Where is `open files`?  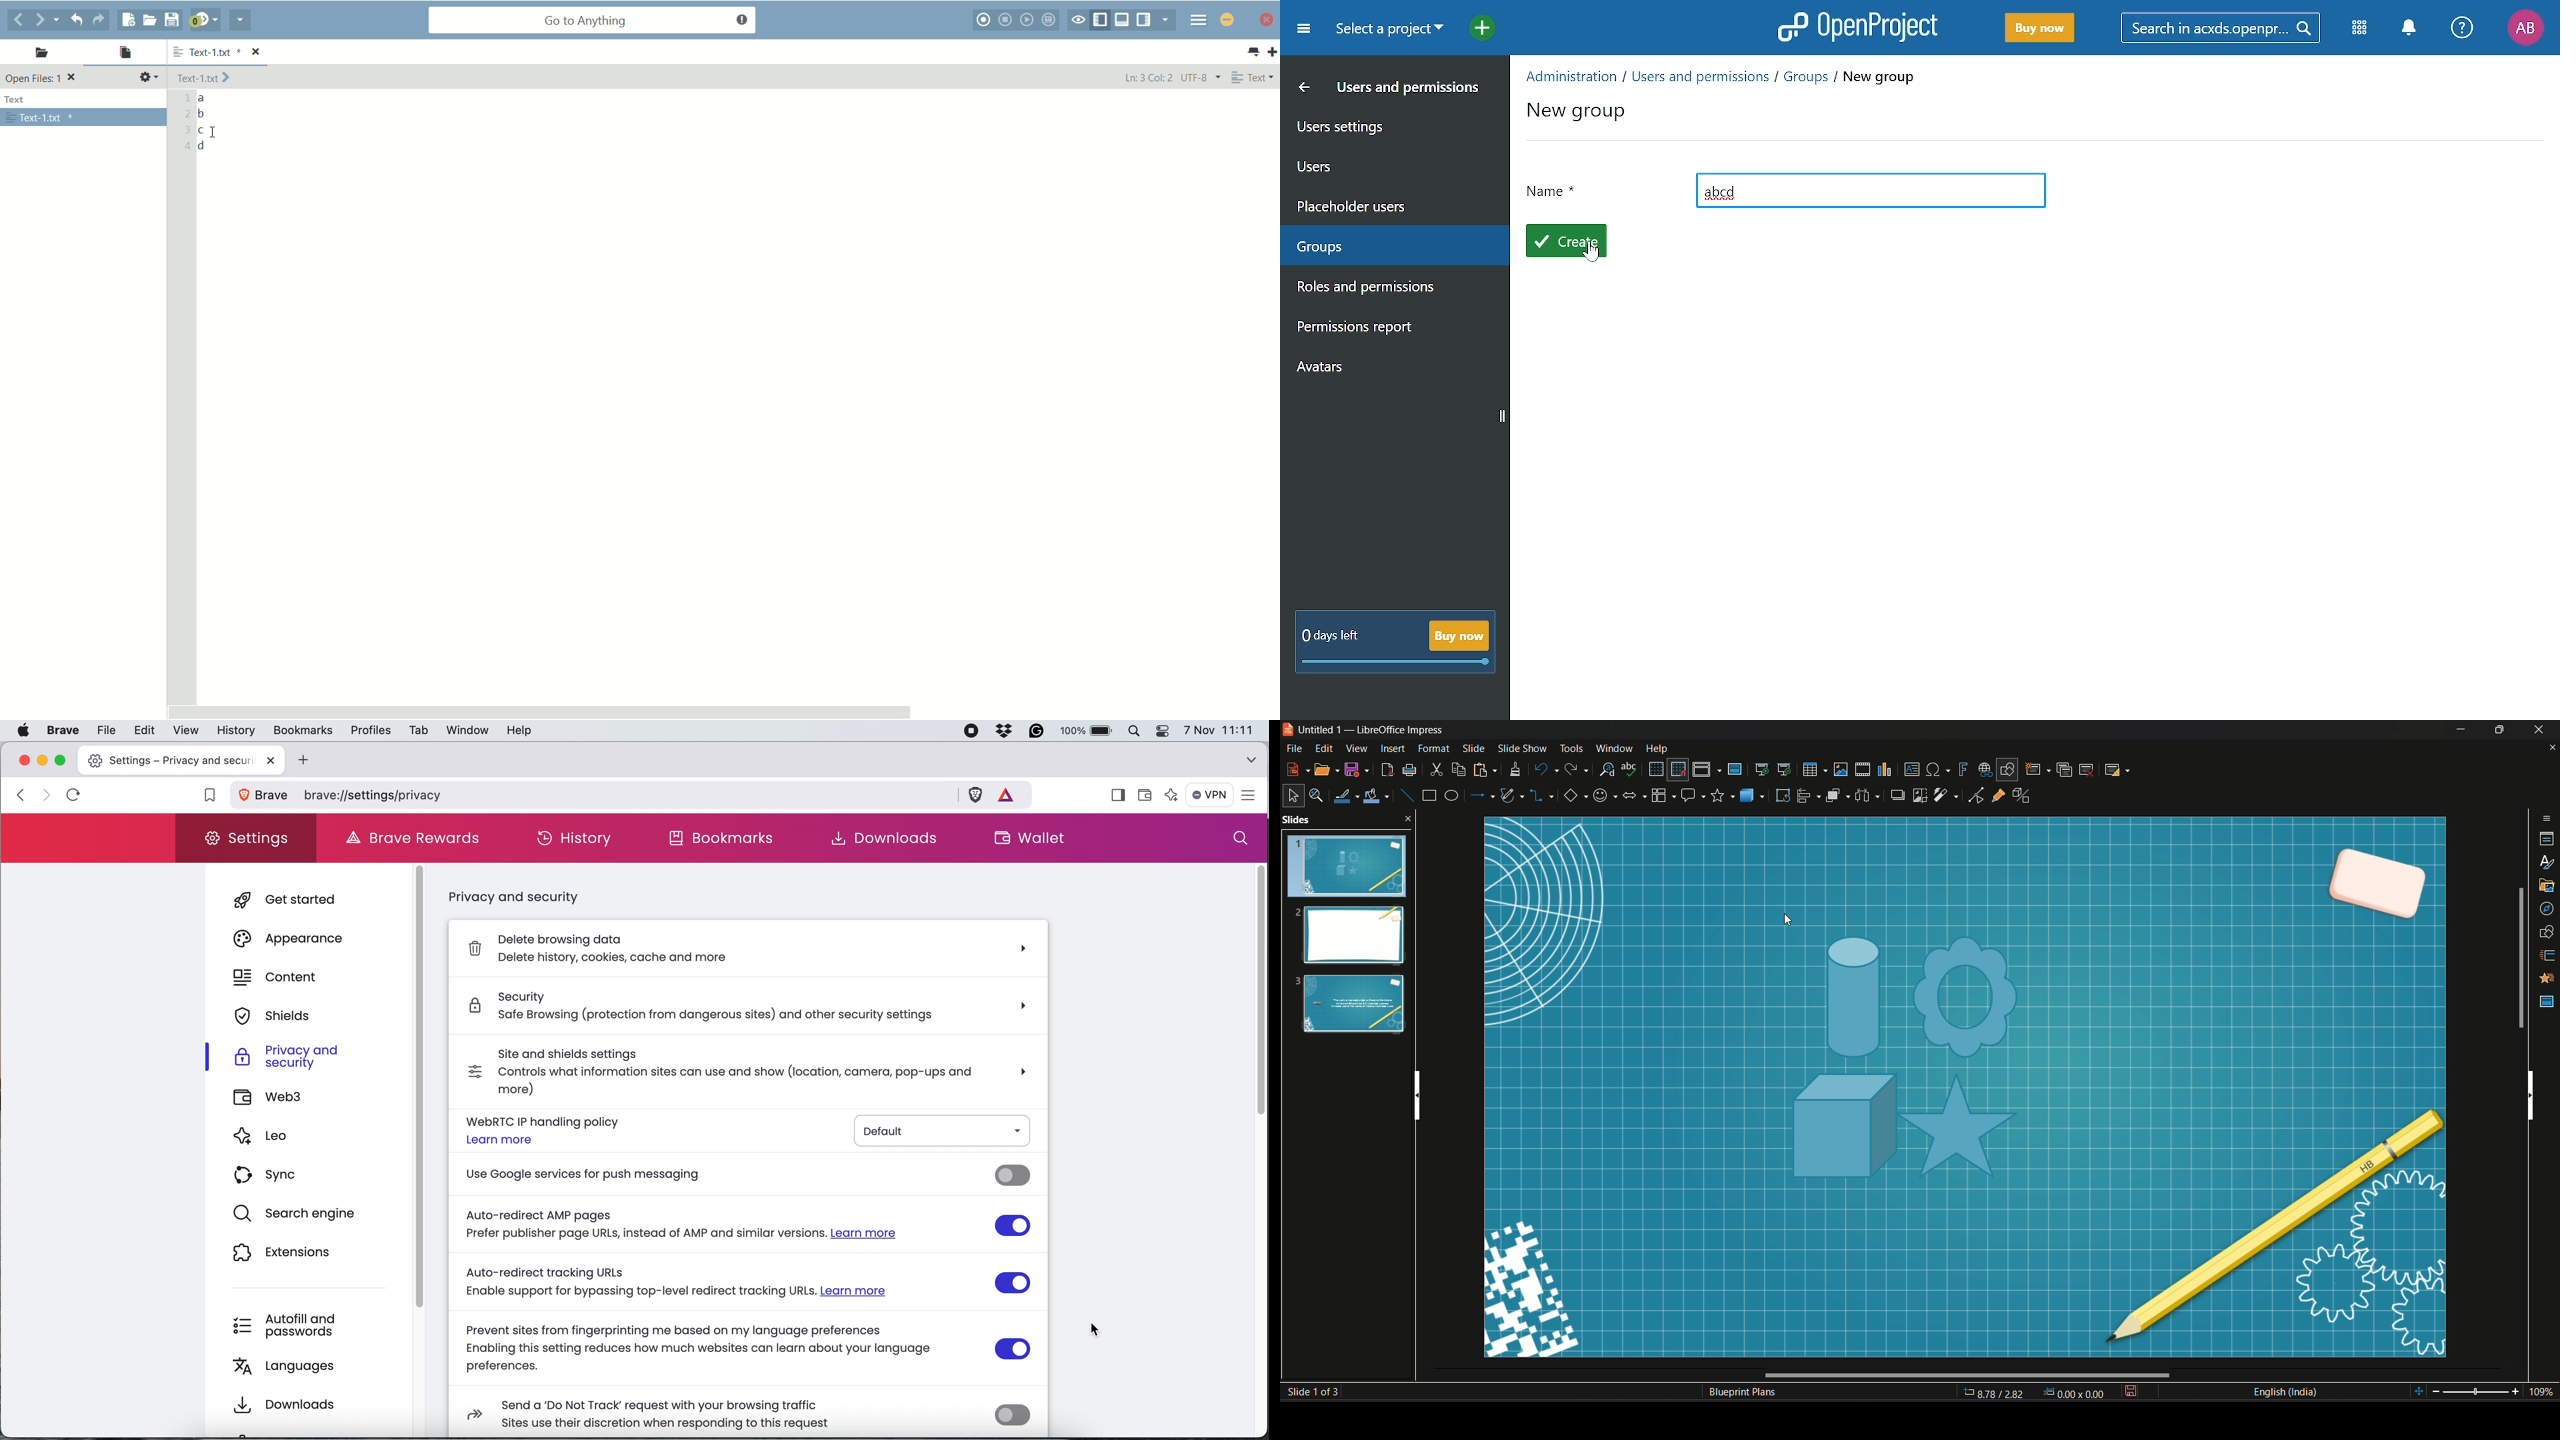
open files is located at coordinates (125, 53).